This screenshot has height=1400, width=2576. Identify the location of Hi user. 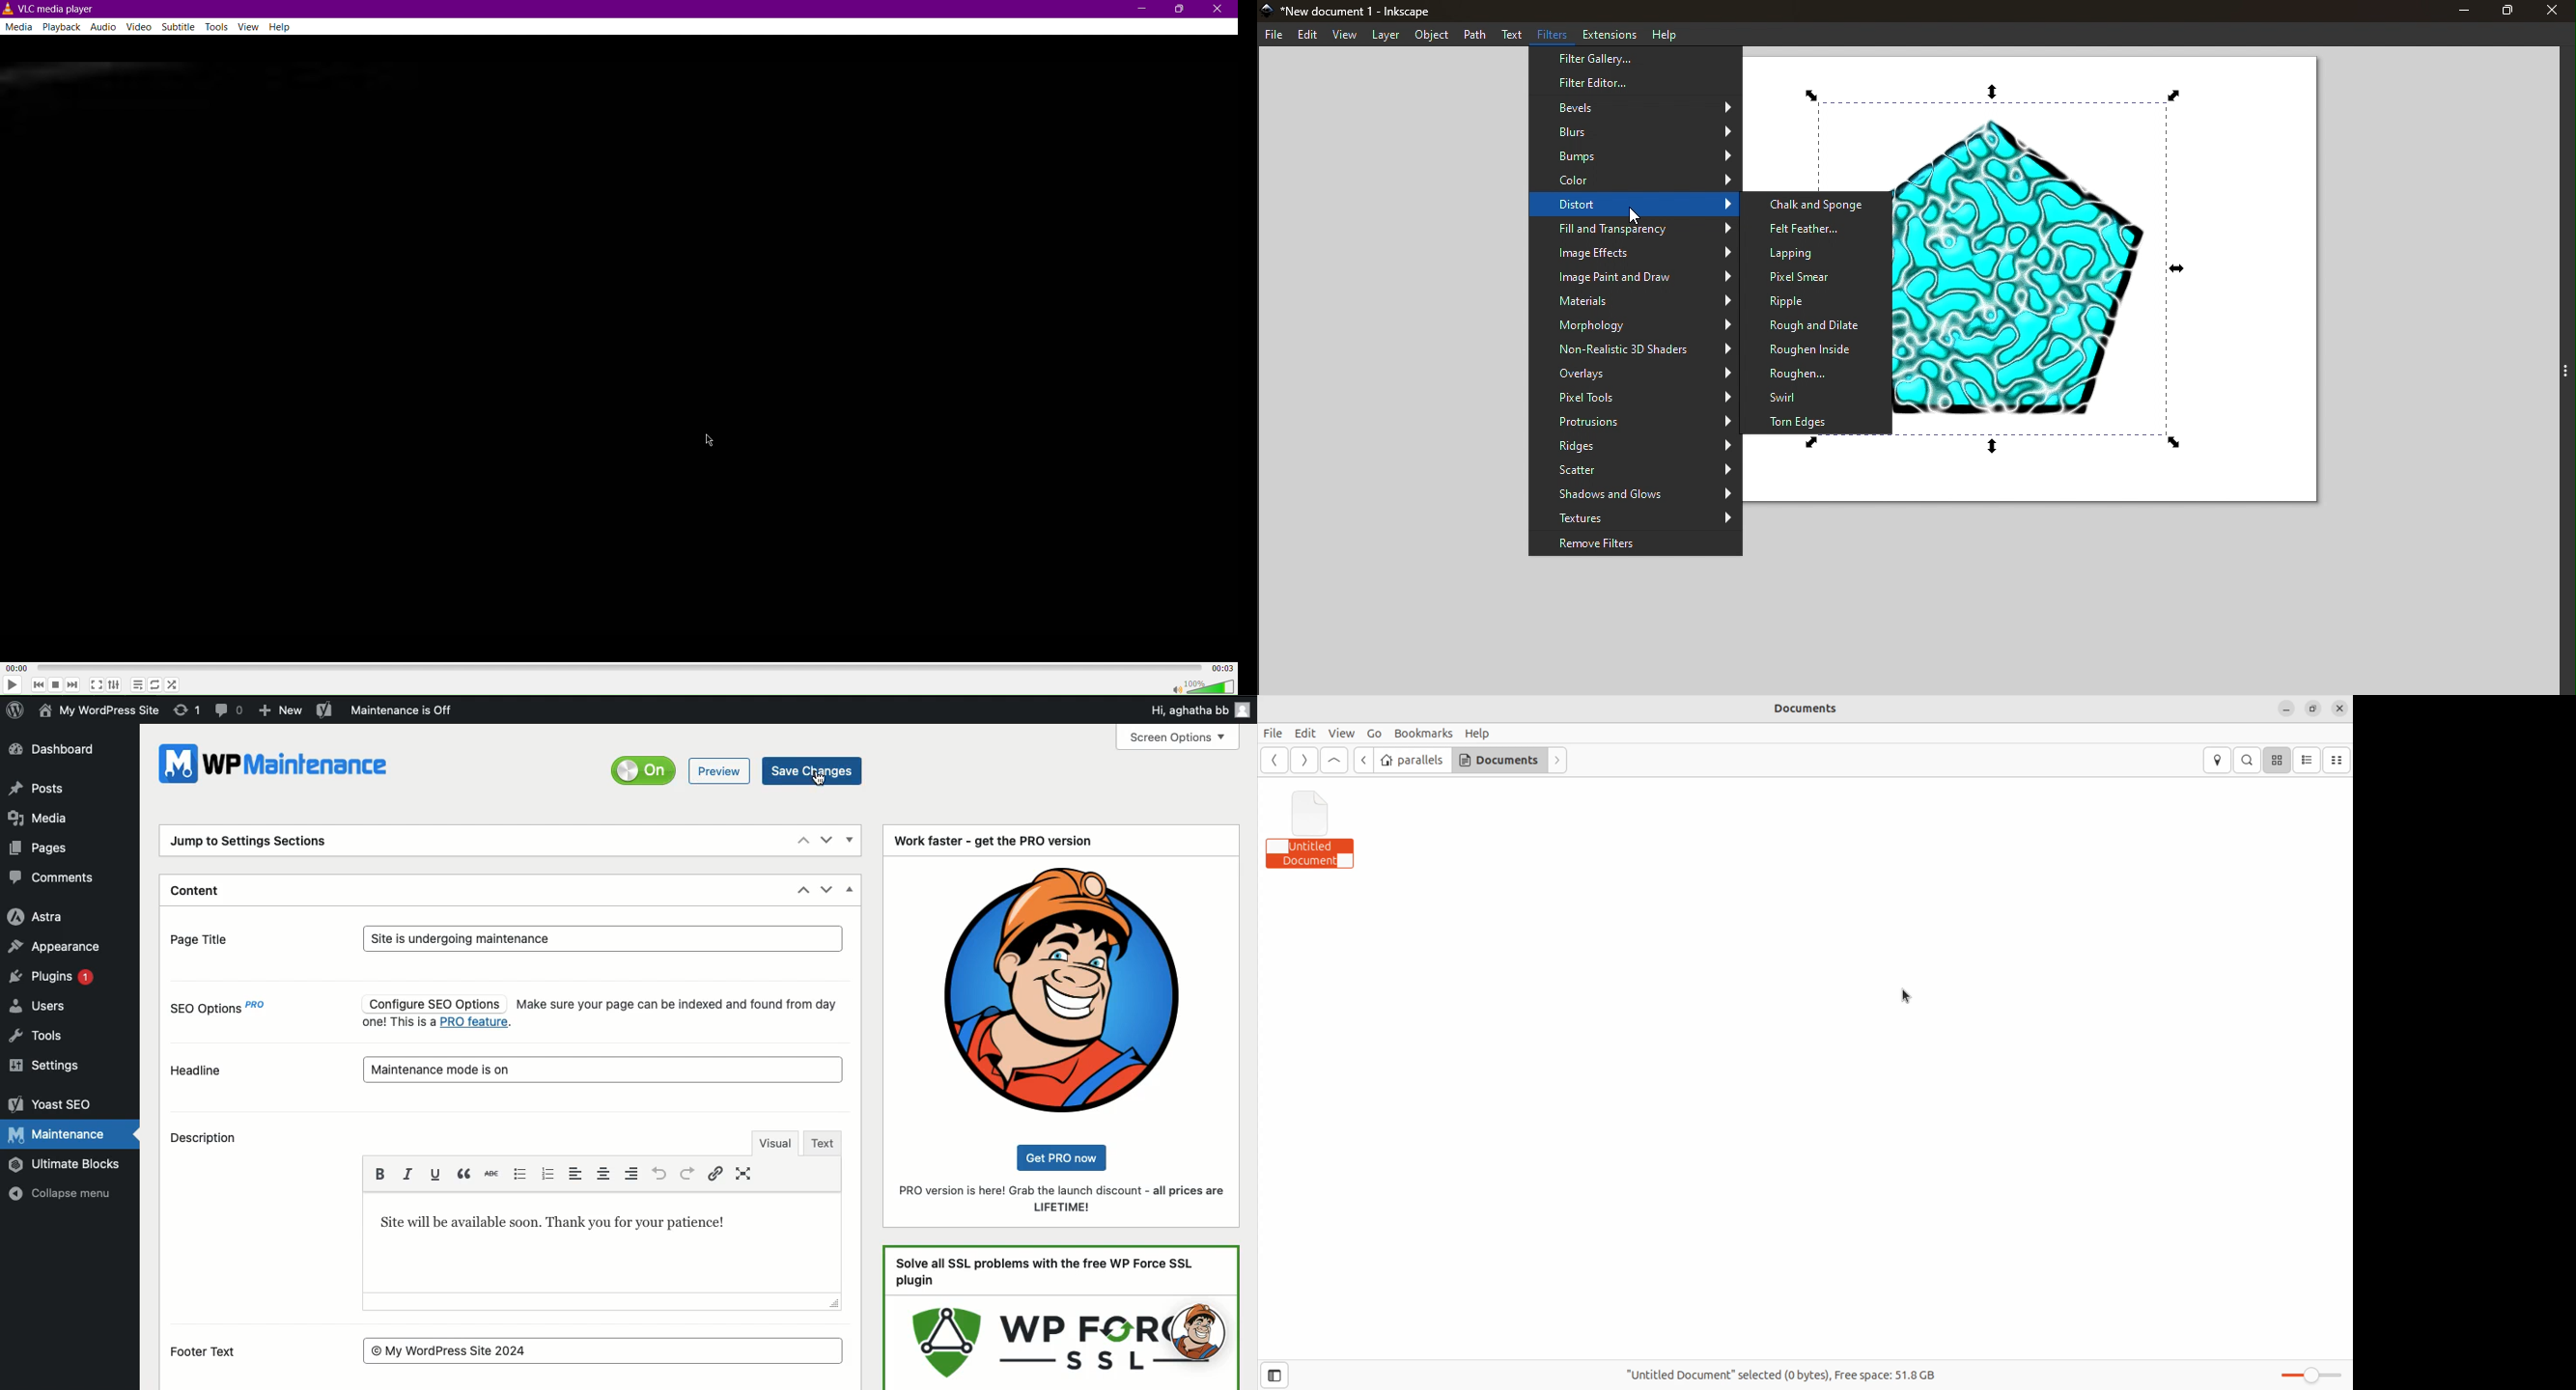
(1198, 707).